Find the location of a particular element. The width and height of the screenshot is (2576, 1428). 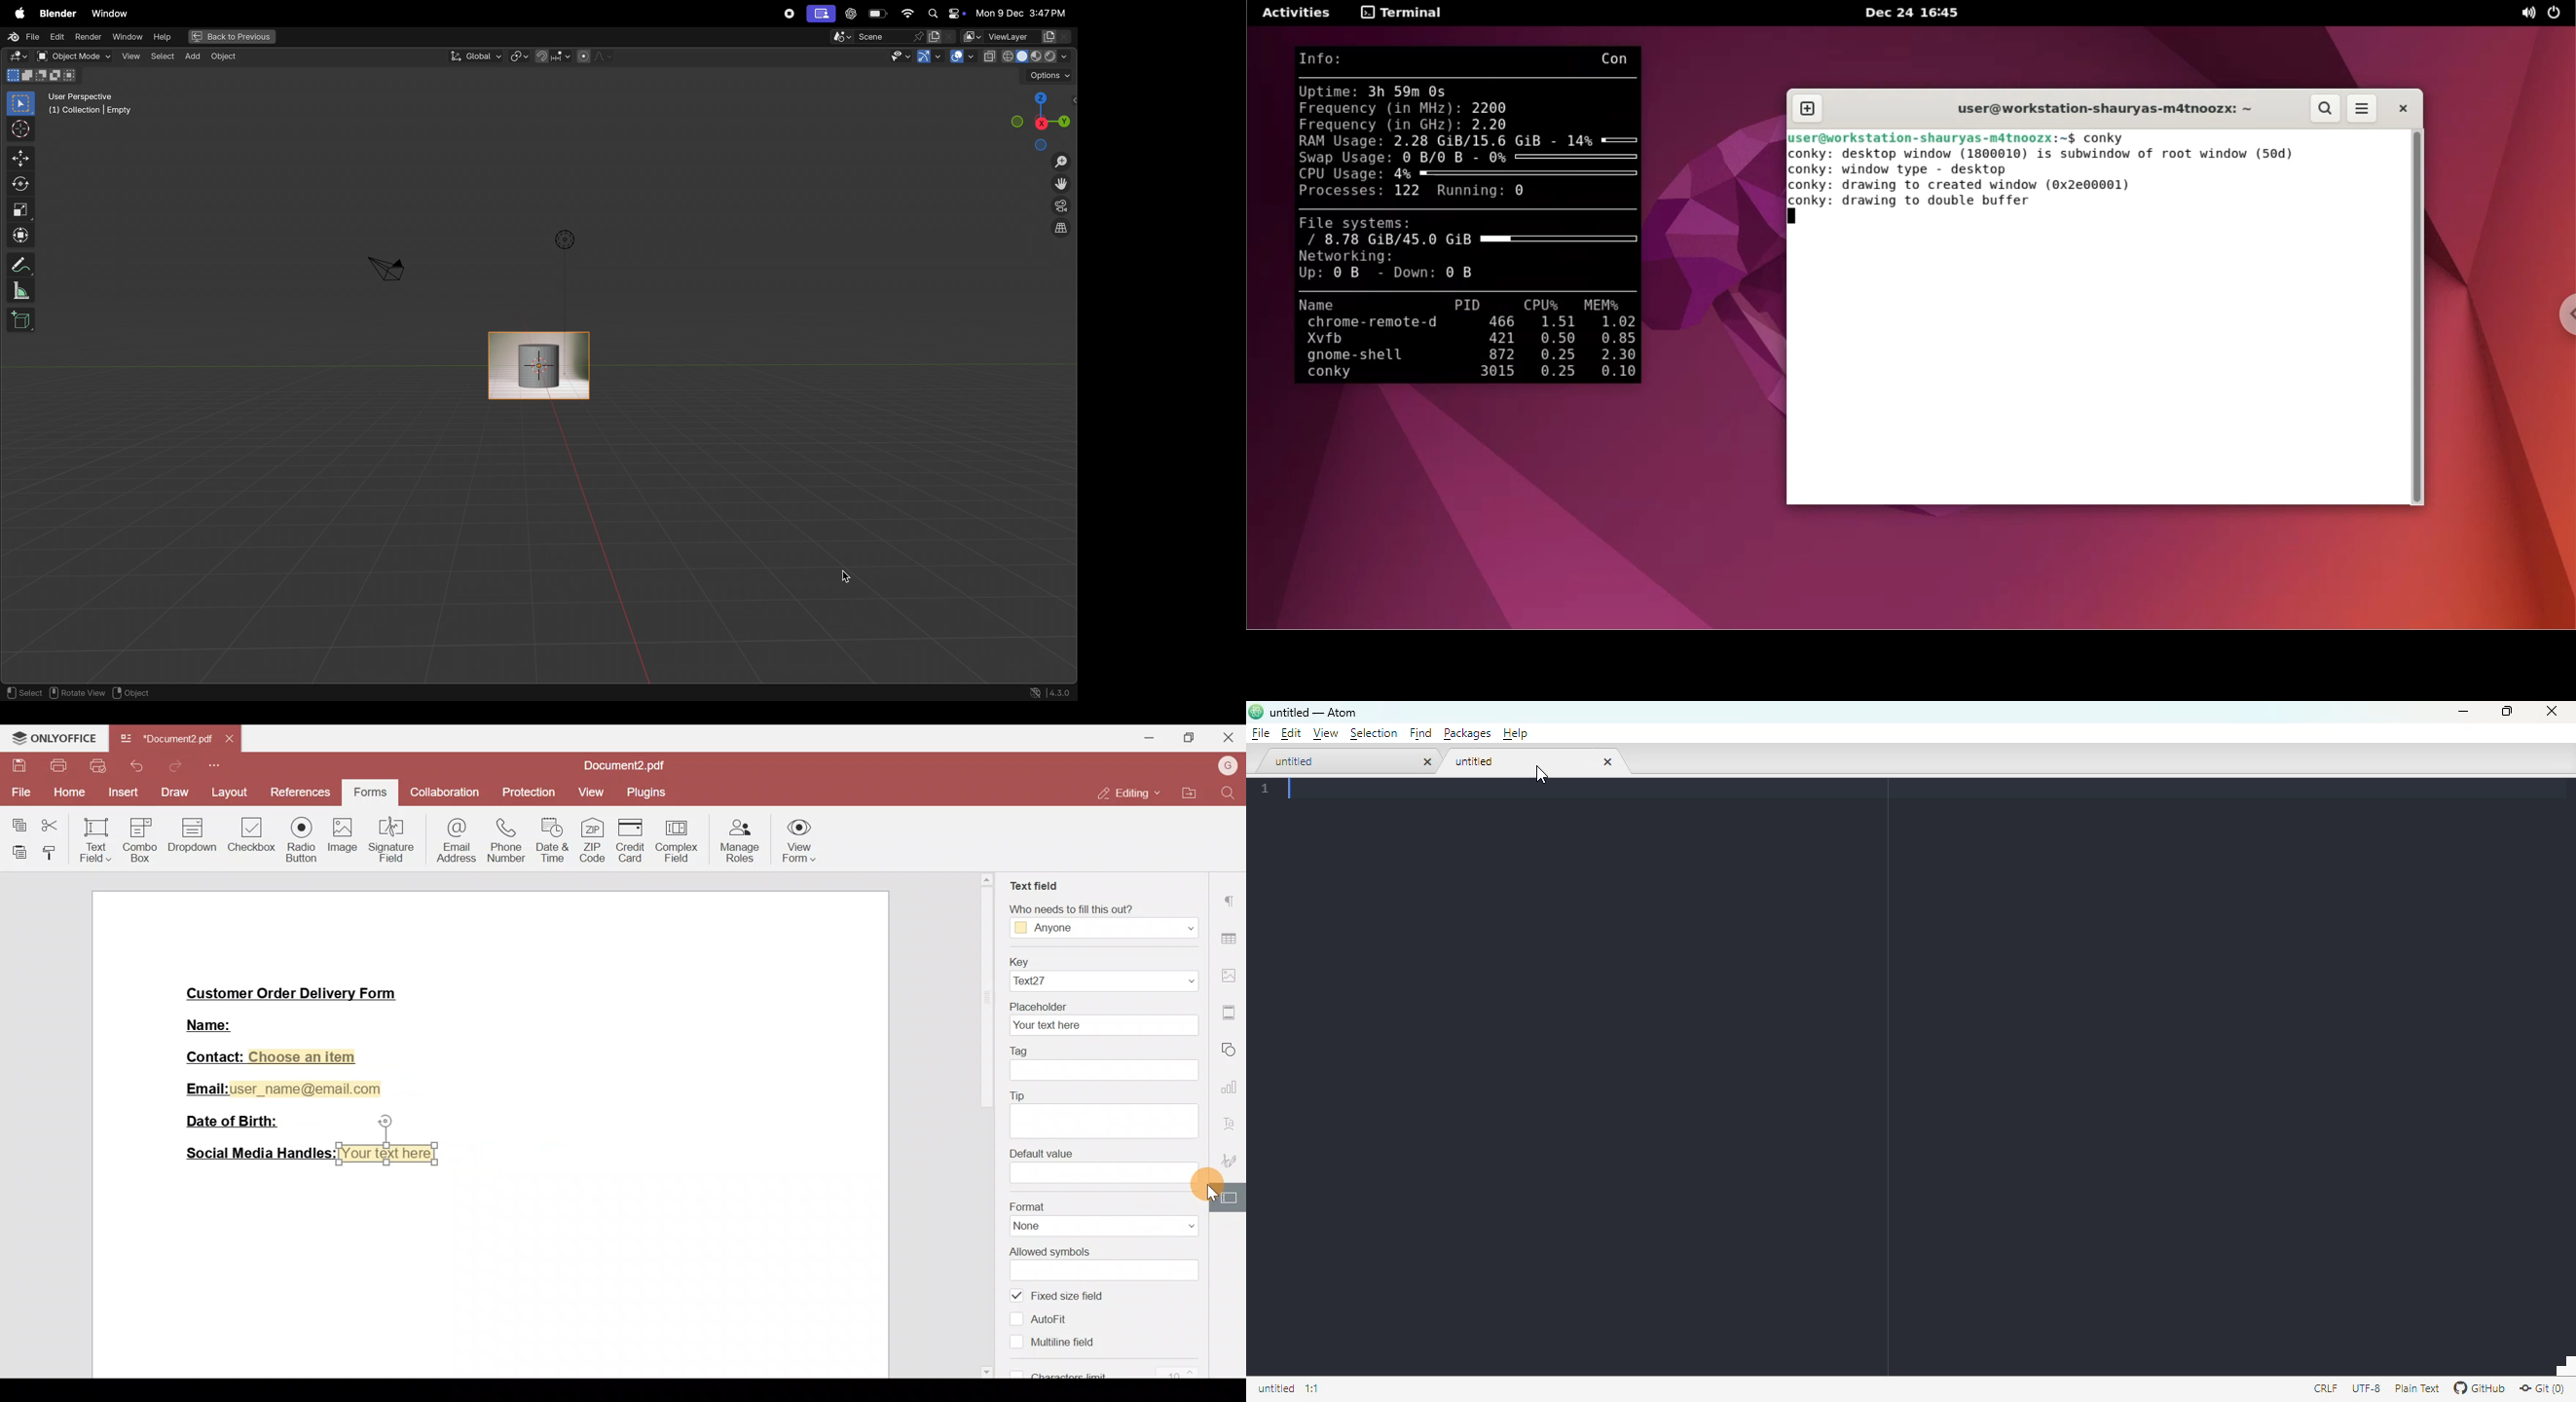

Radio button is located at coordinates (297, 837).